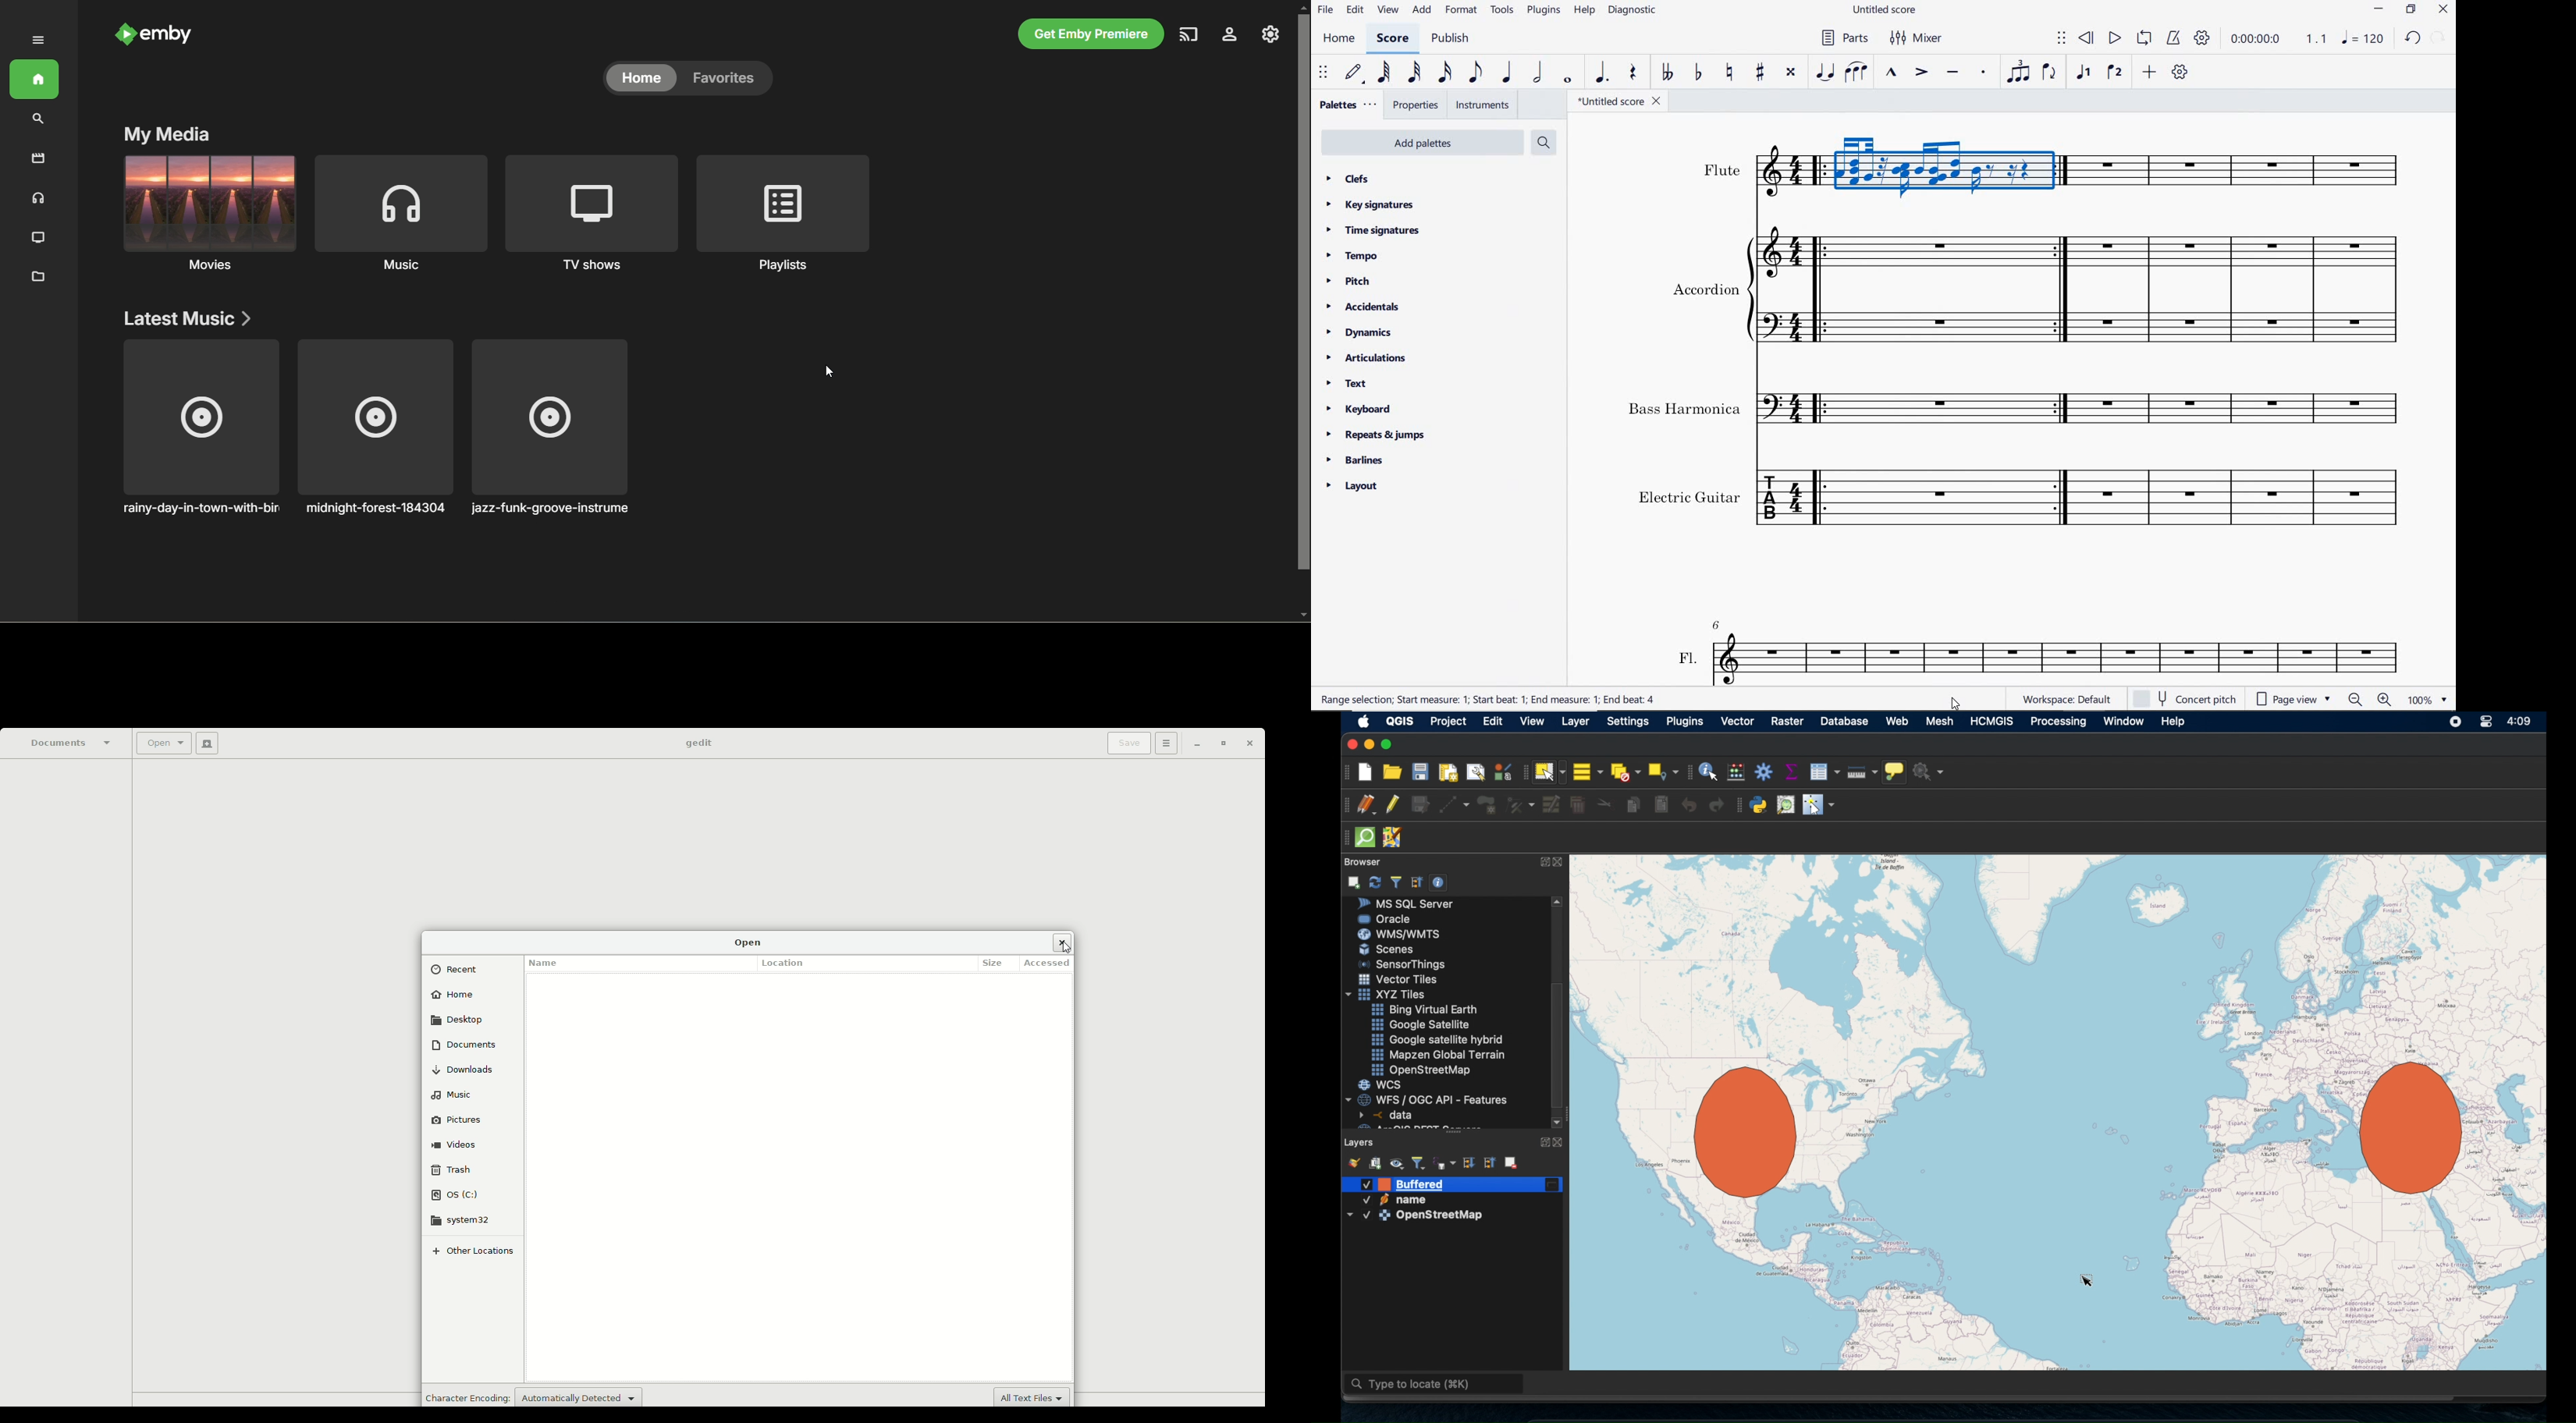 The width and height of the screenshot is (2576, 1428). What do you see at coordinates (1759, 805) in the screenshot?
I see `python console` at bounding box center [1759, 805].